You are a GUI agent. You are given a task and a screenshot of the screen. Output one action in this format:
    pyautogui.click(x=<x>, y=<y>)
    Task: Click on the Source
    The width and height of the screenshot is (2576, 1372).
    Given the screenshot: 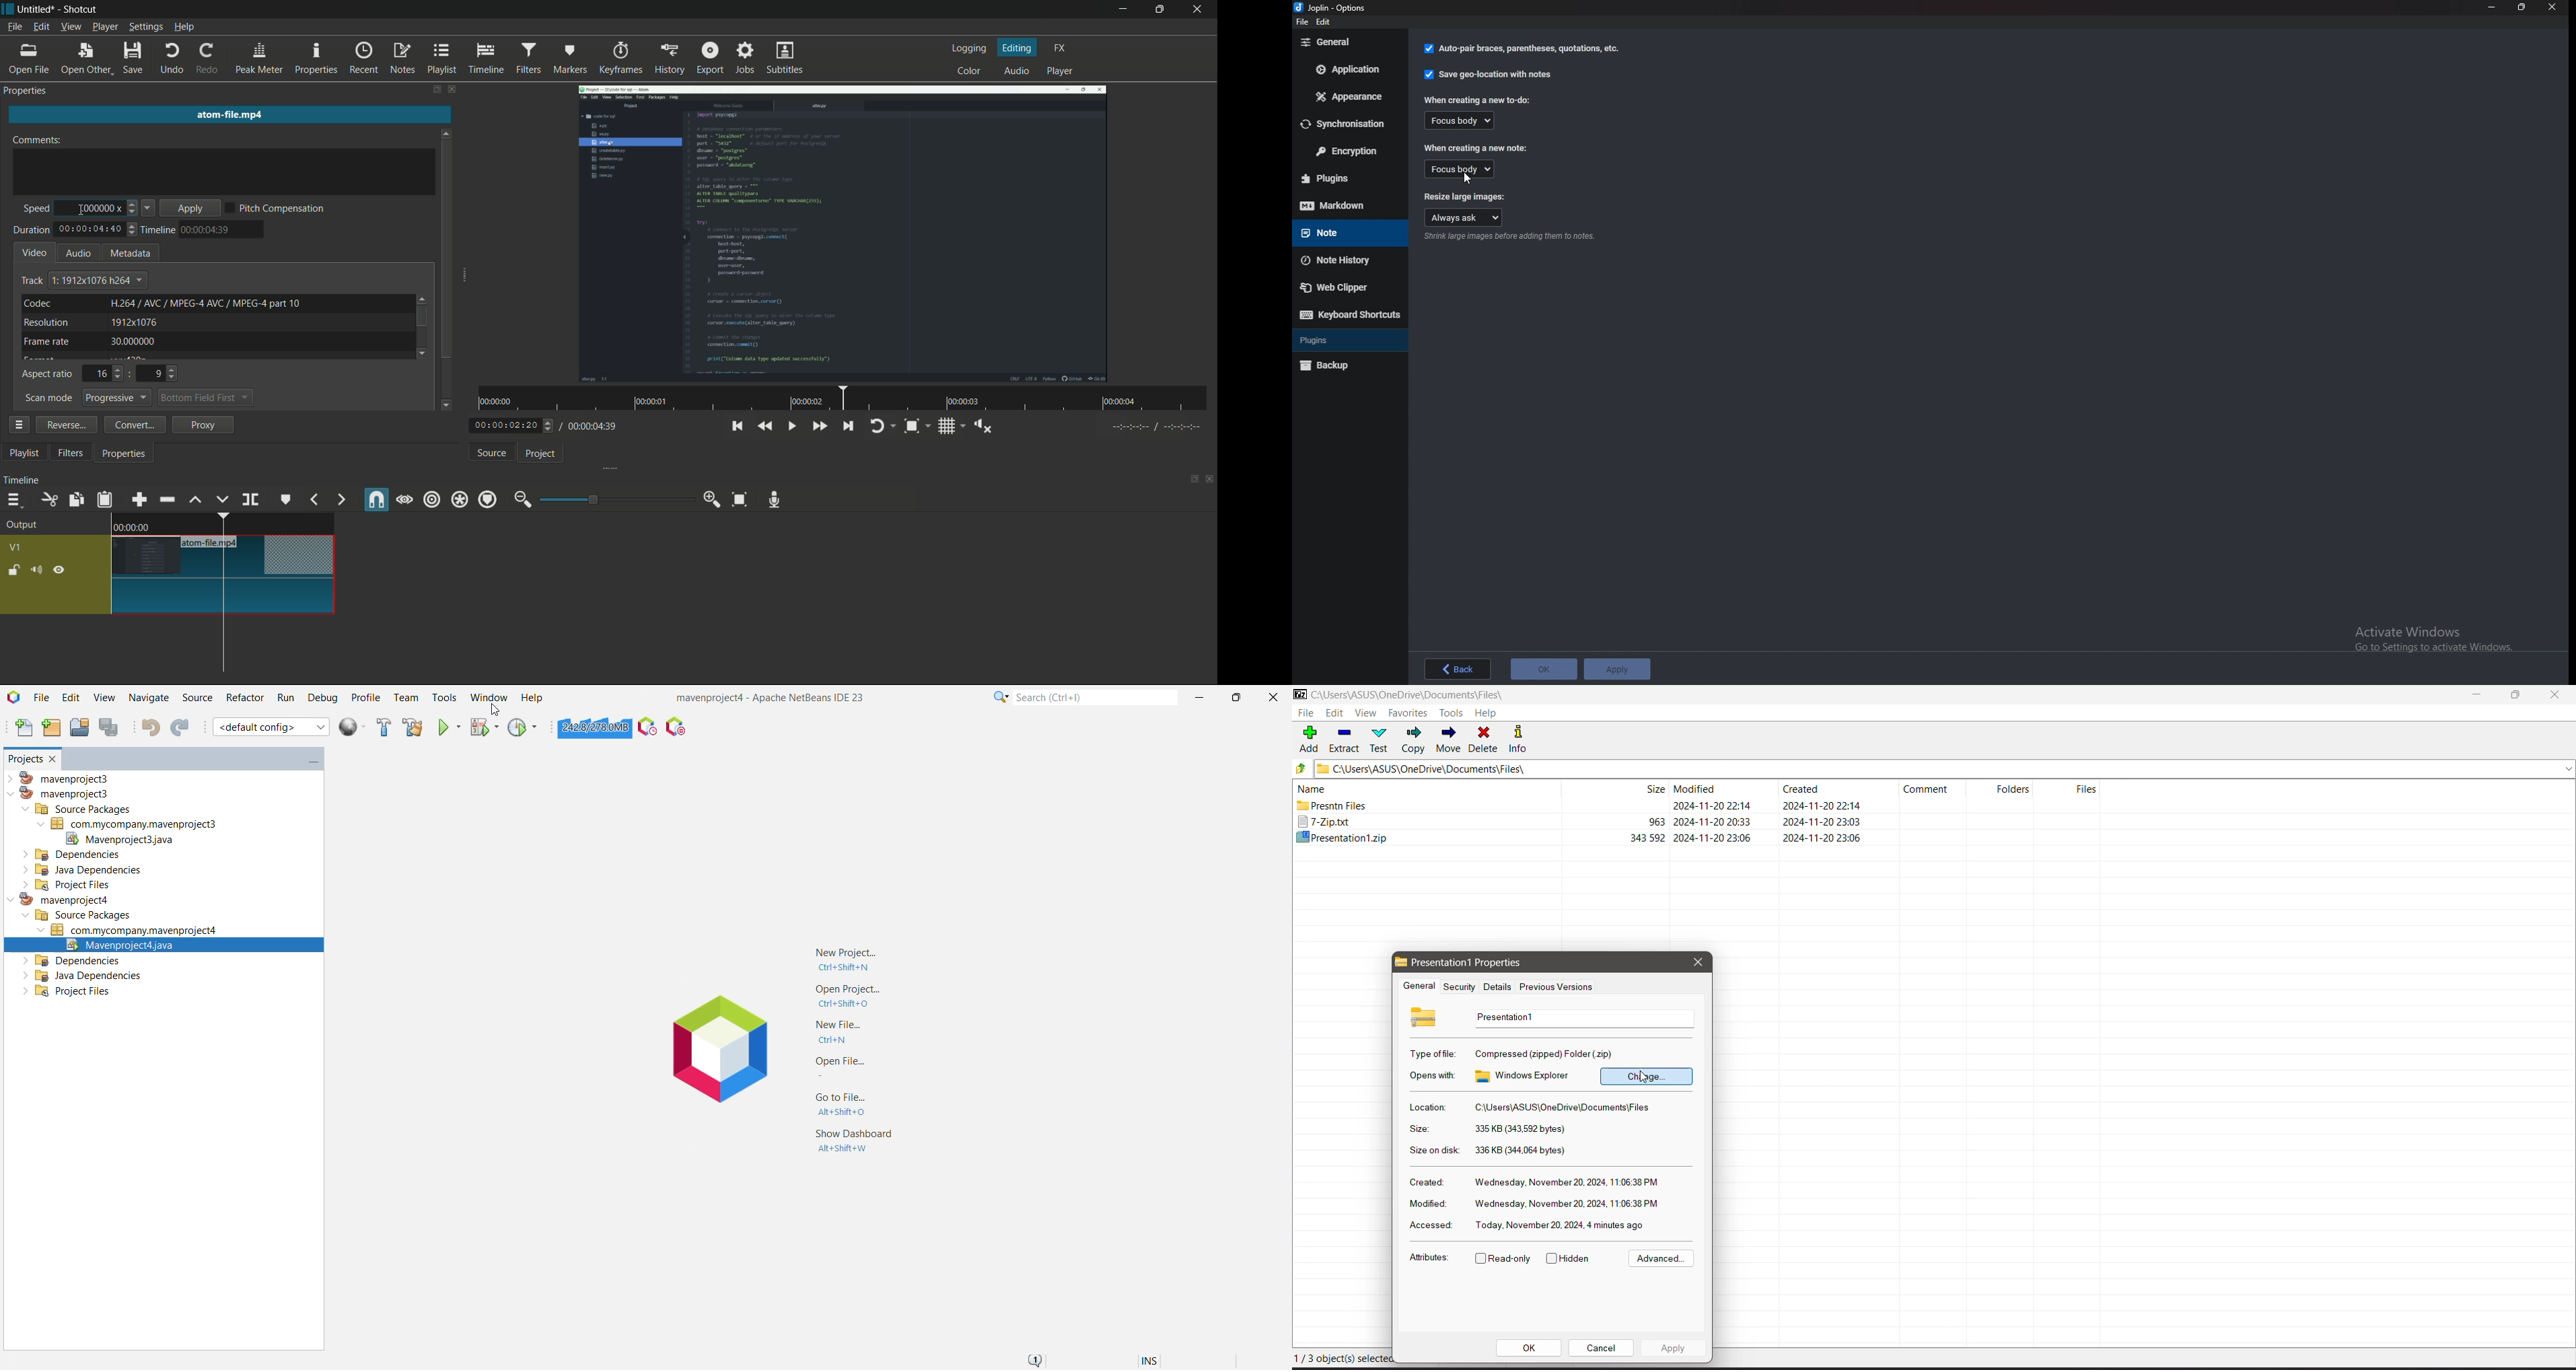 What is the action you would take?
    pyautogui.click(x=196, y=698)
    